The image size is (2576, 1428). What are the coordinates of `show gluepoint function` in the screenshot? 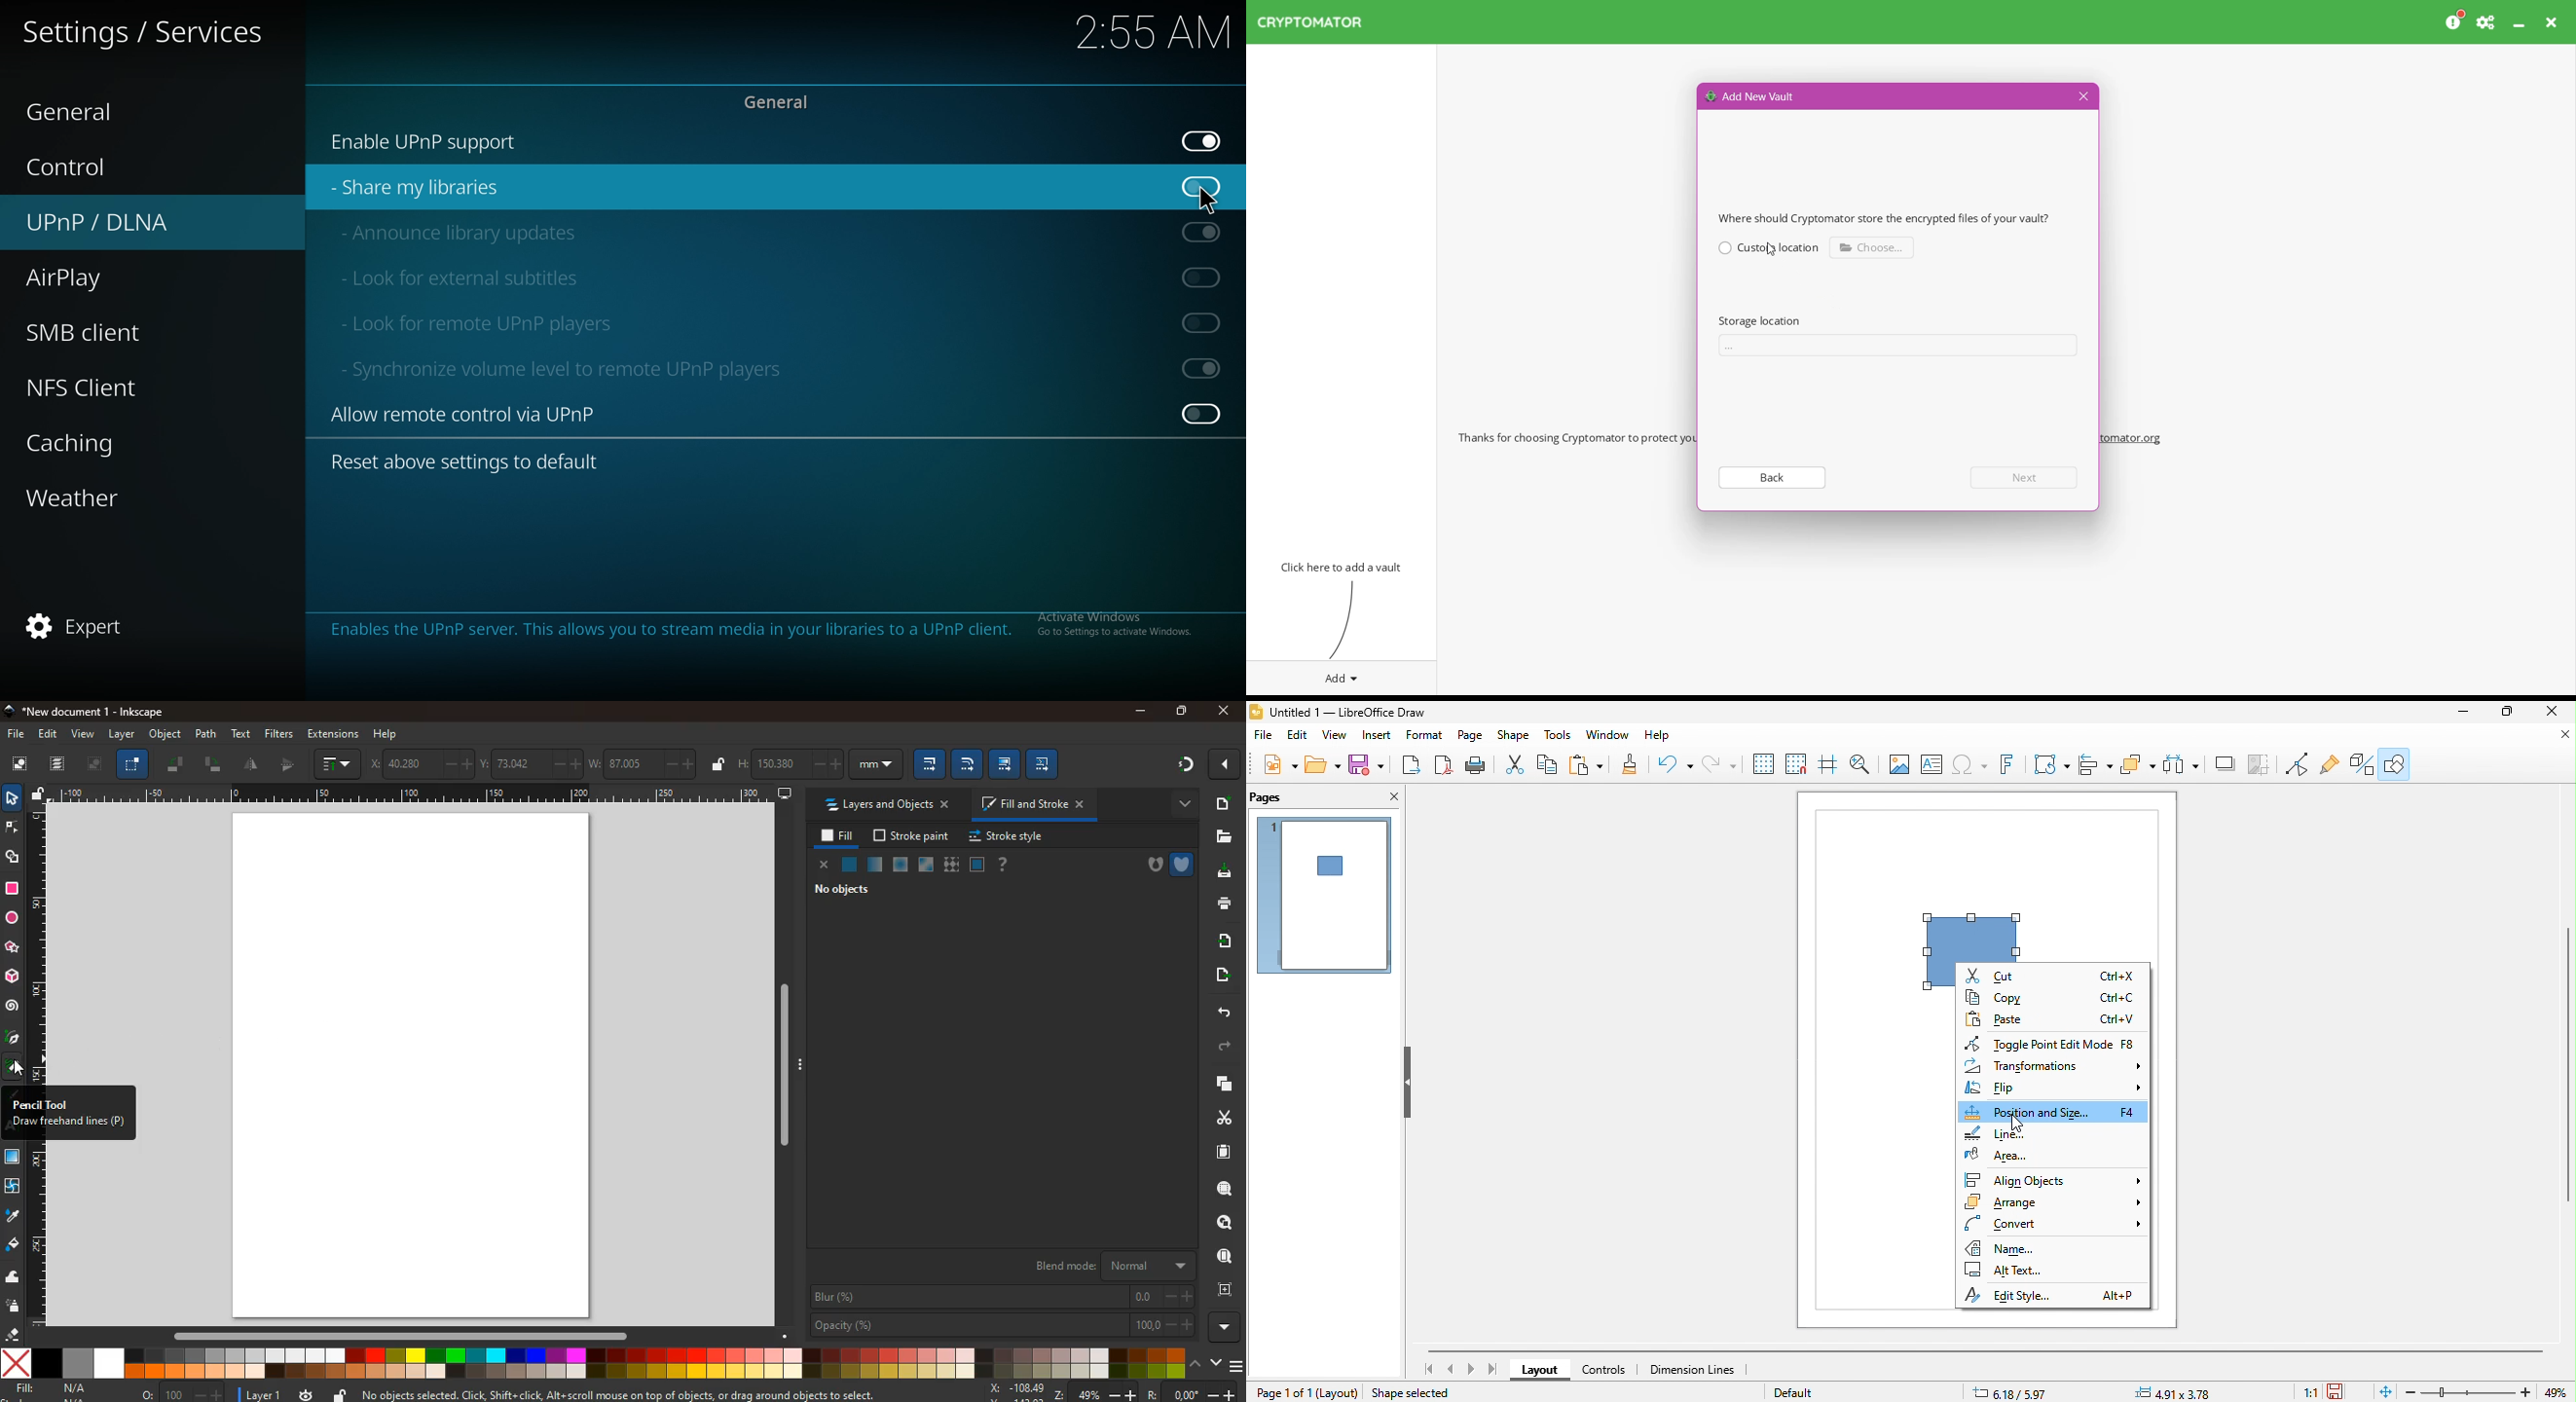 It's located at (2328, 765).